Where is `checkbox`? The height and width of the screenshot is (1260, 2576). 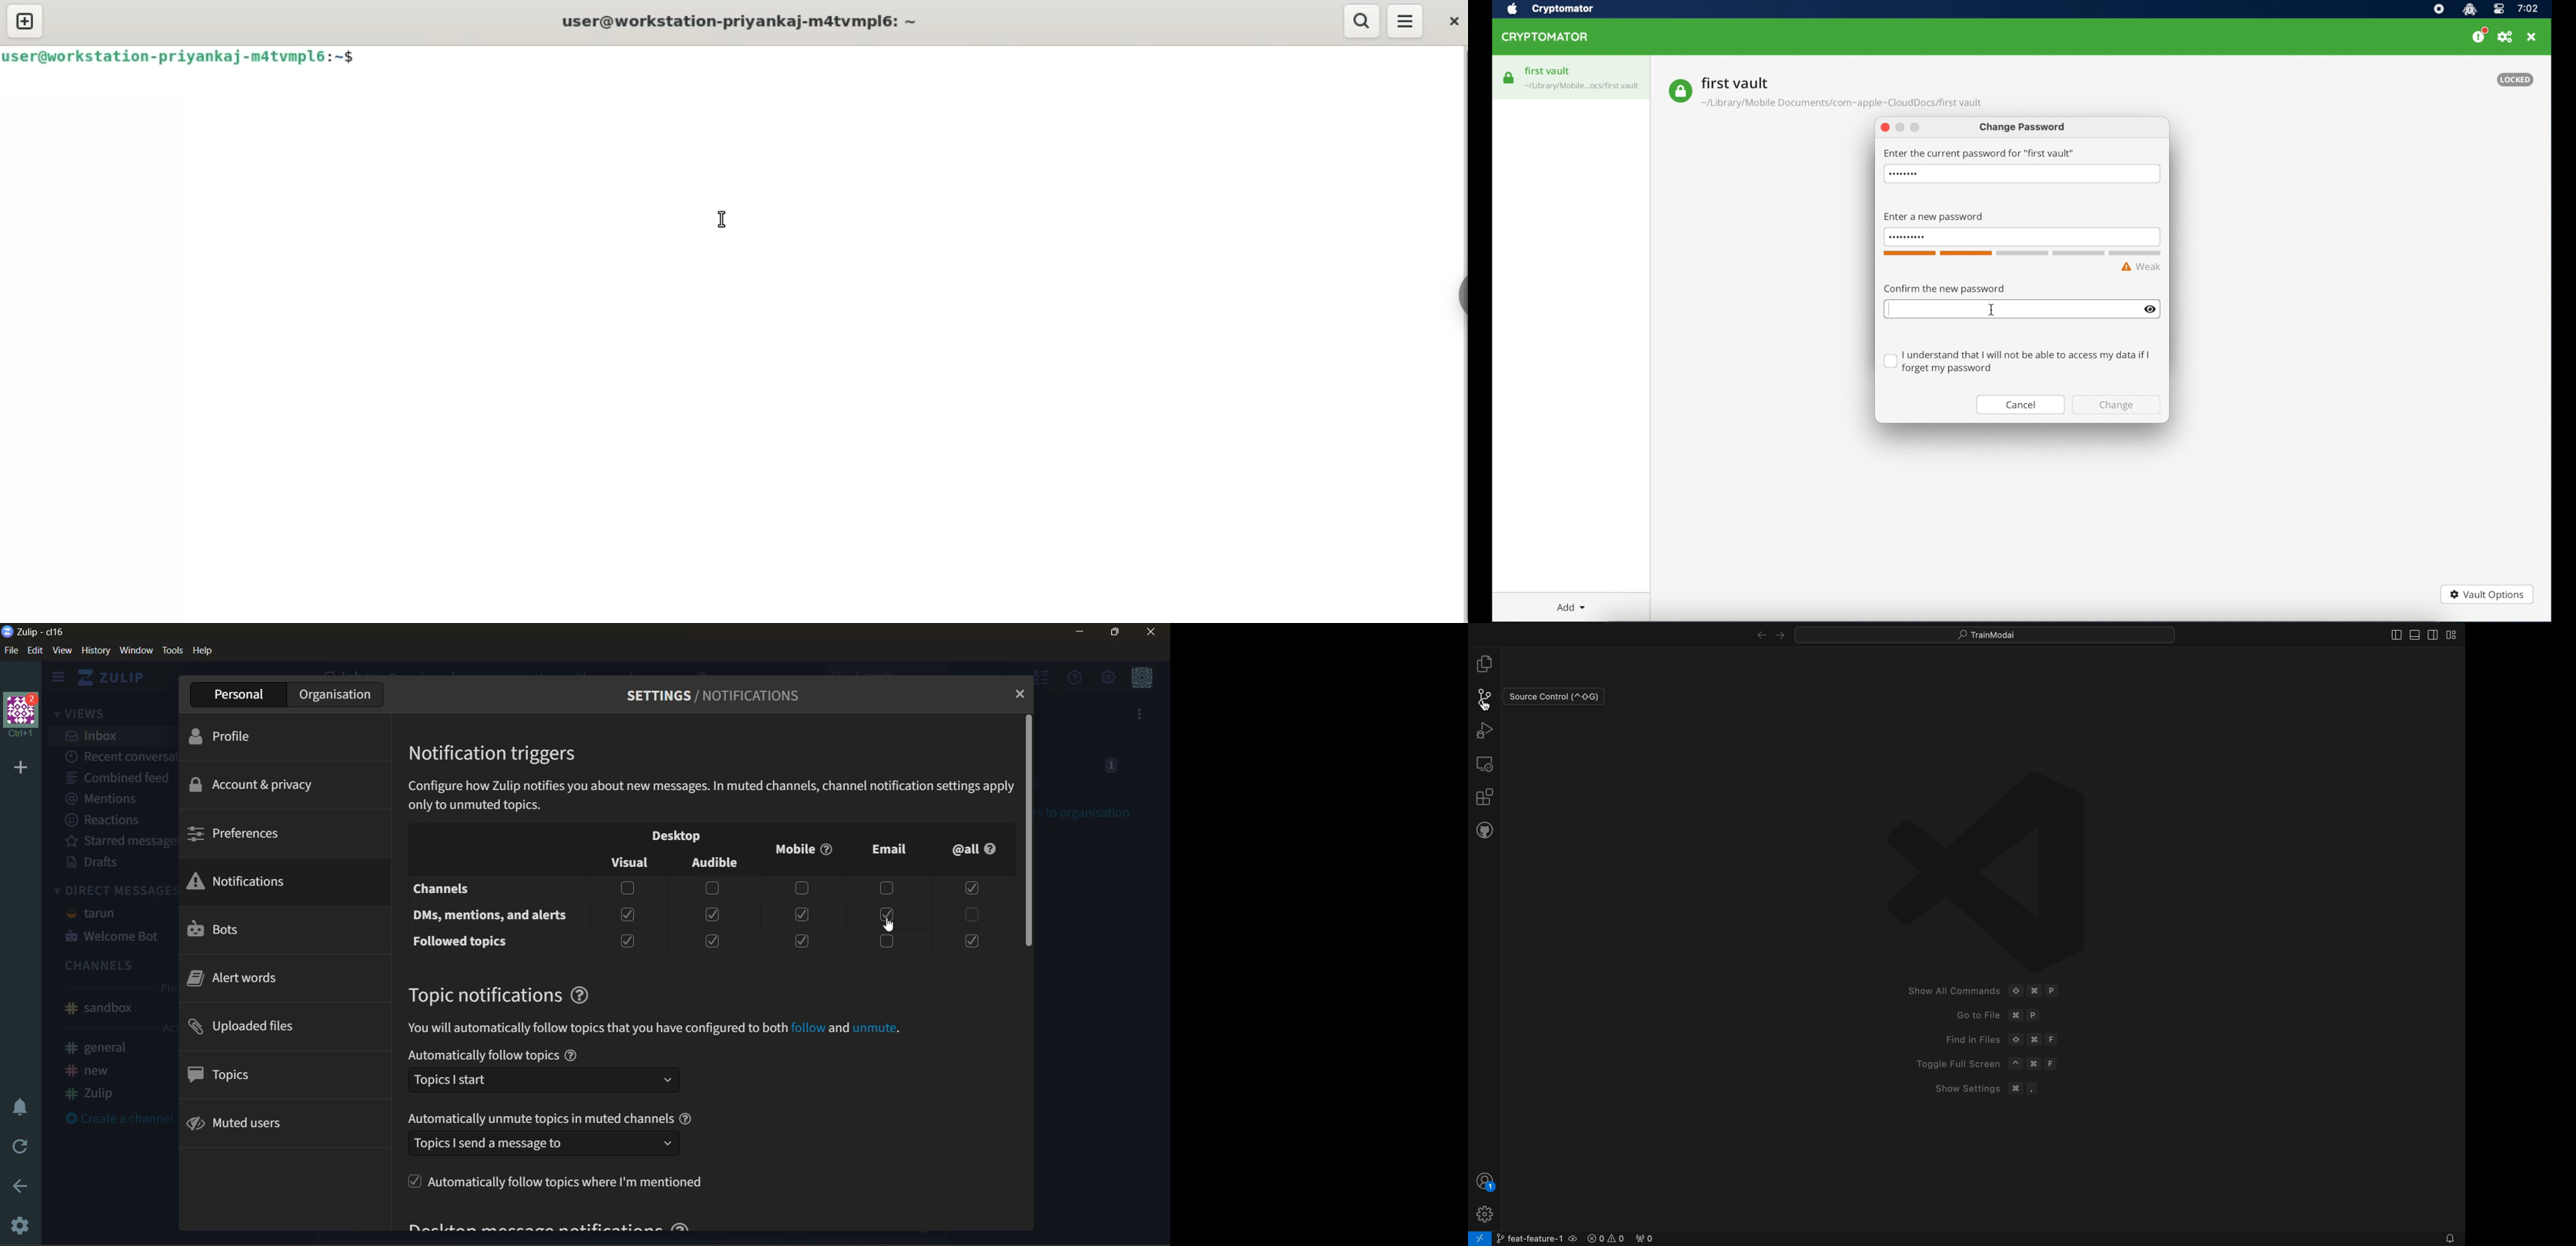 checkbox is located at coordinates (804, 941).